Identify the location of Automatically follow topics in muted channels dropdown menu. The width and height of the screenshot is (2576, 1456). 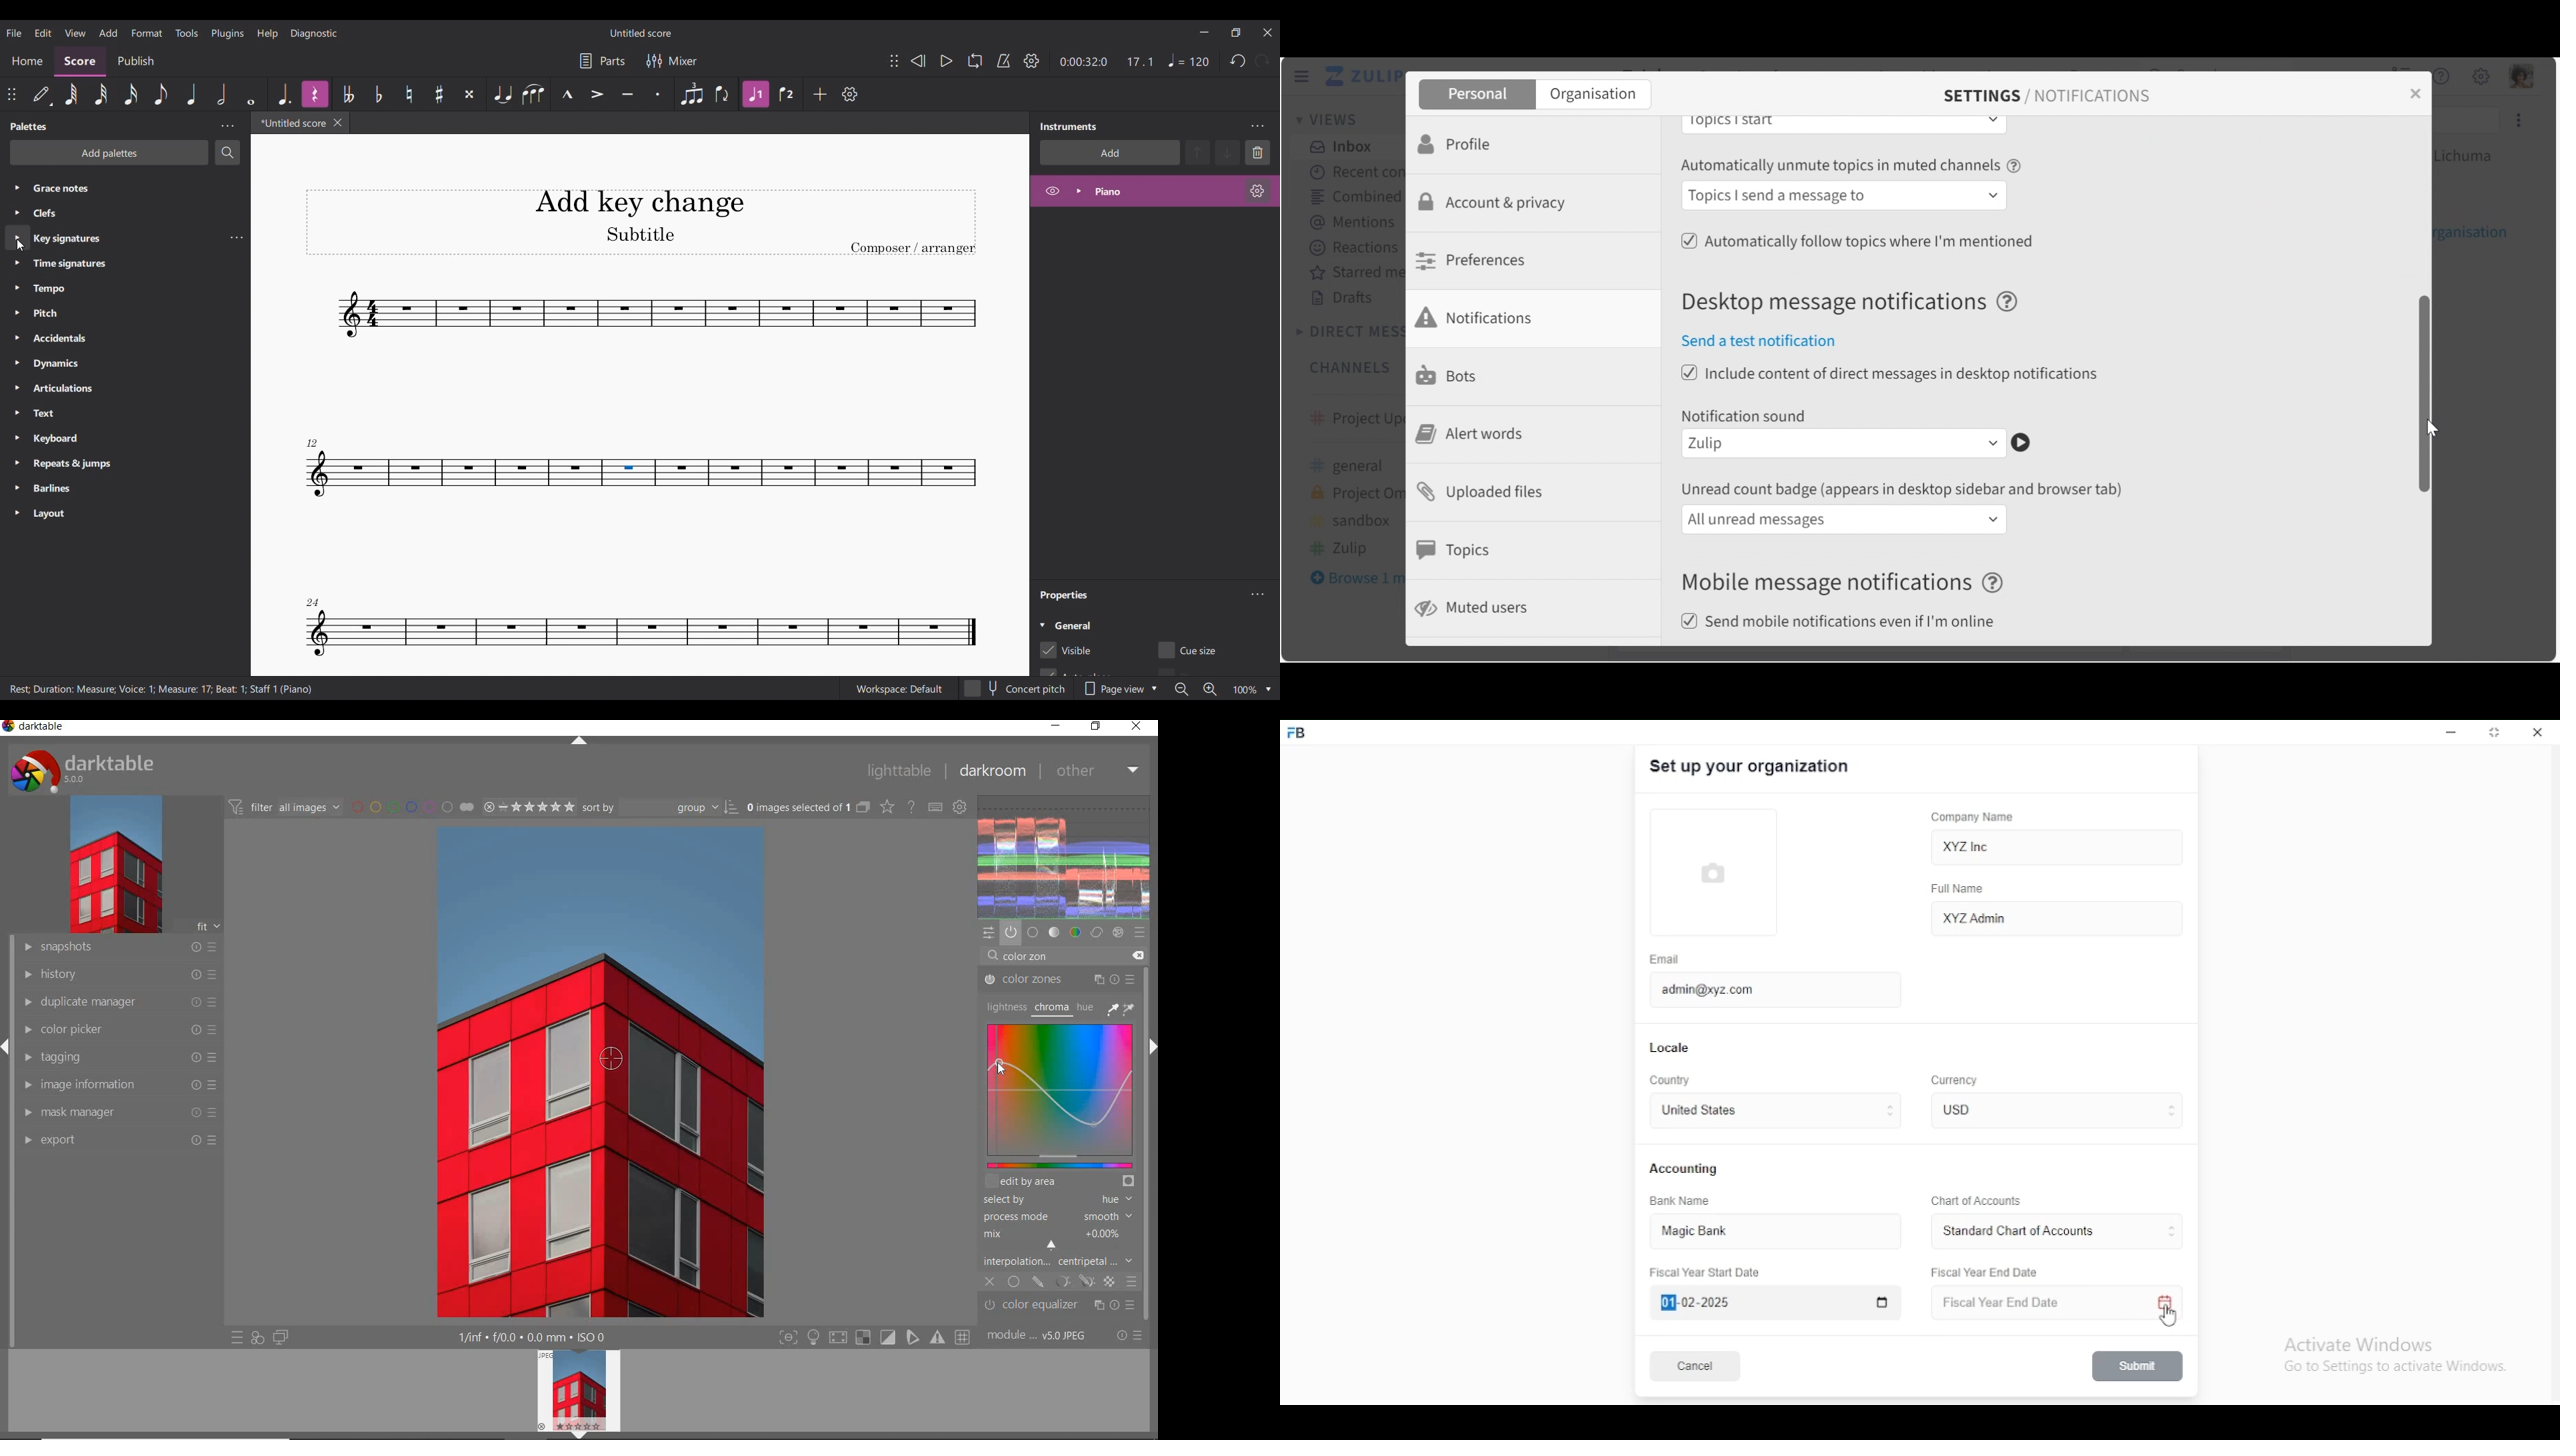
(1846, 197).